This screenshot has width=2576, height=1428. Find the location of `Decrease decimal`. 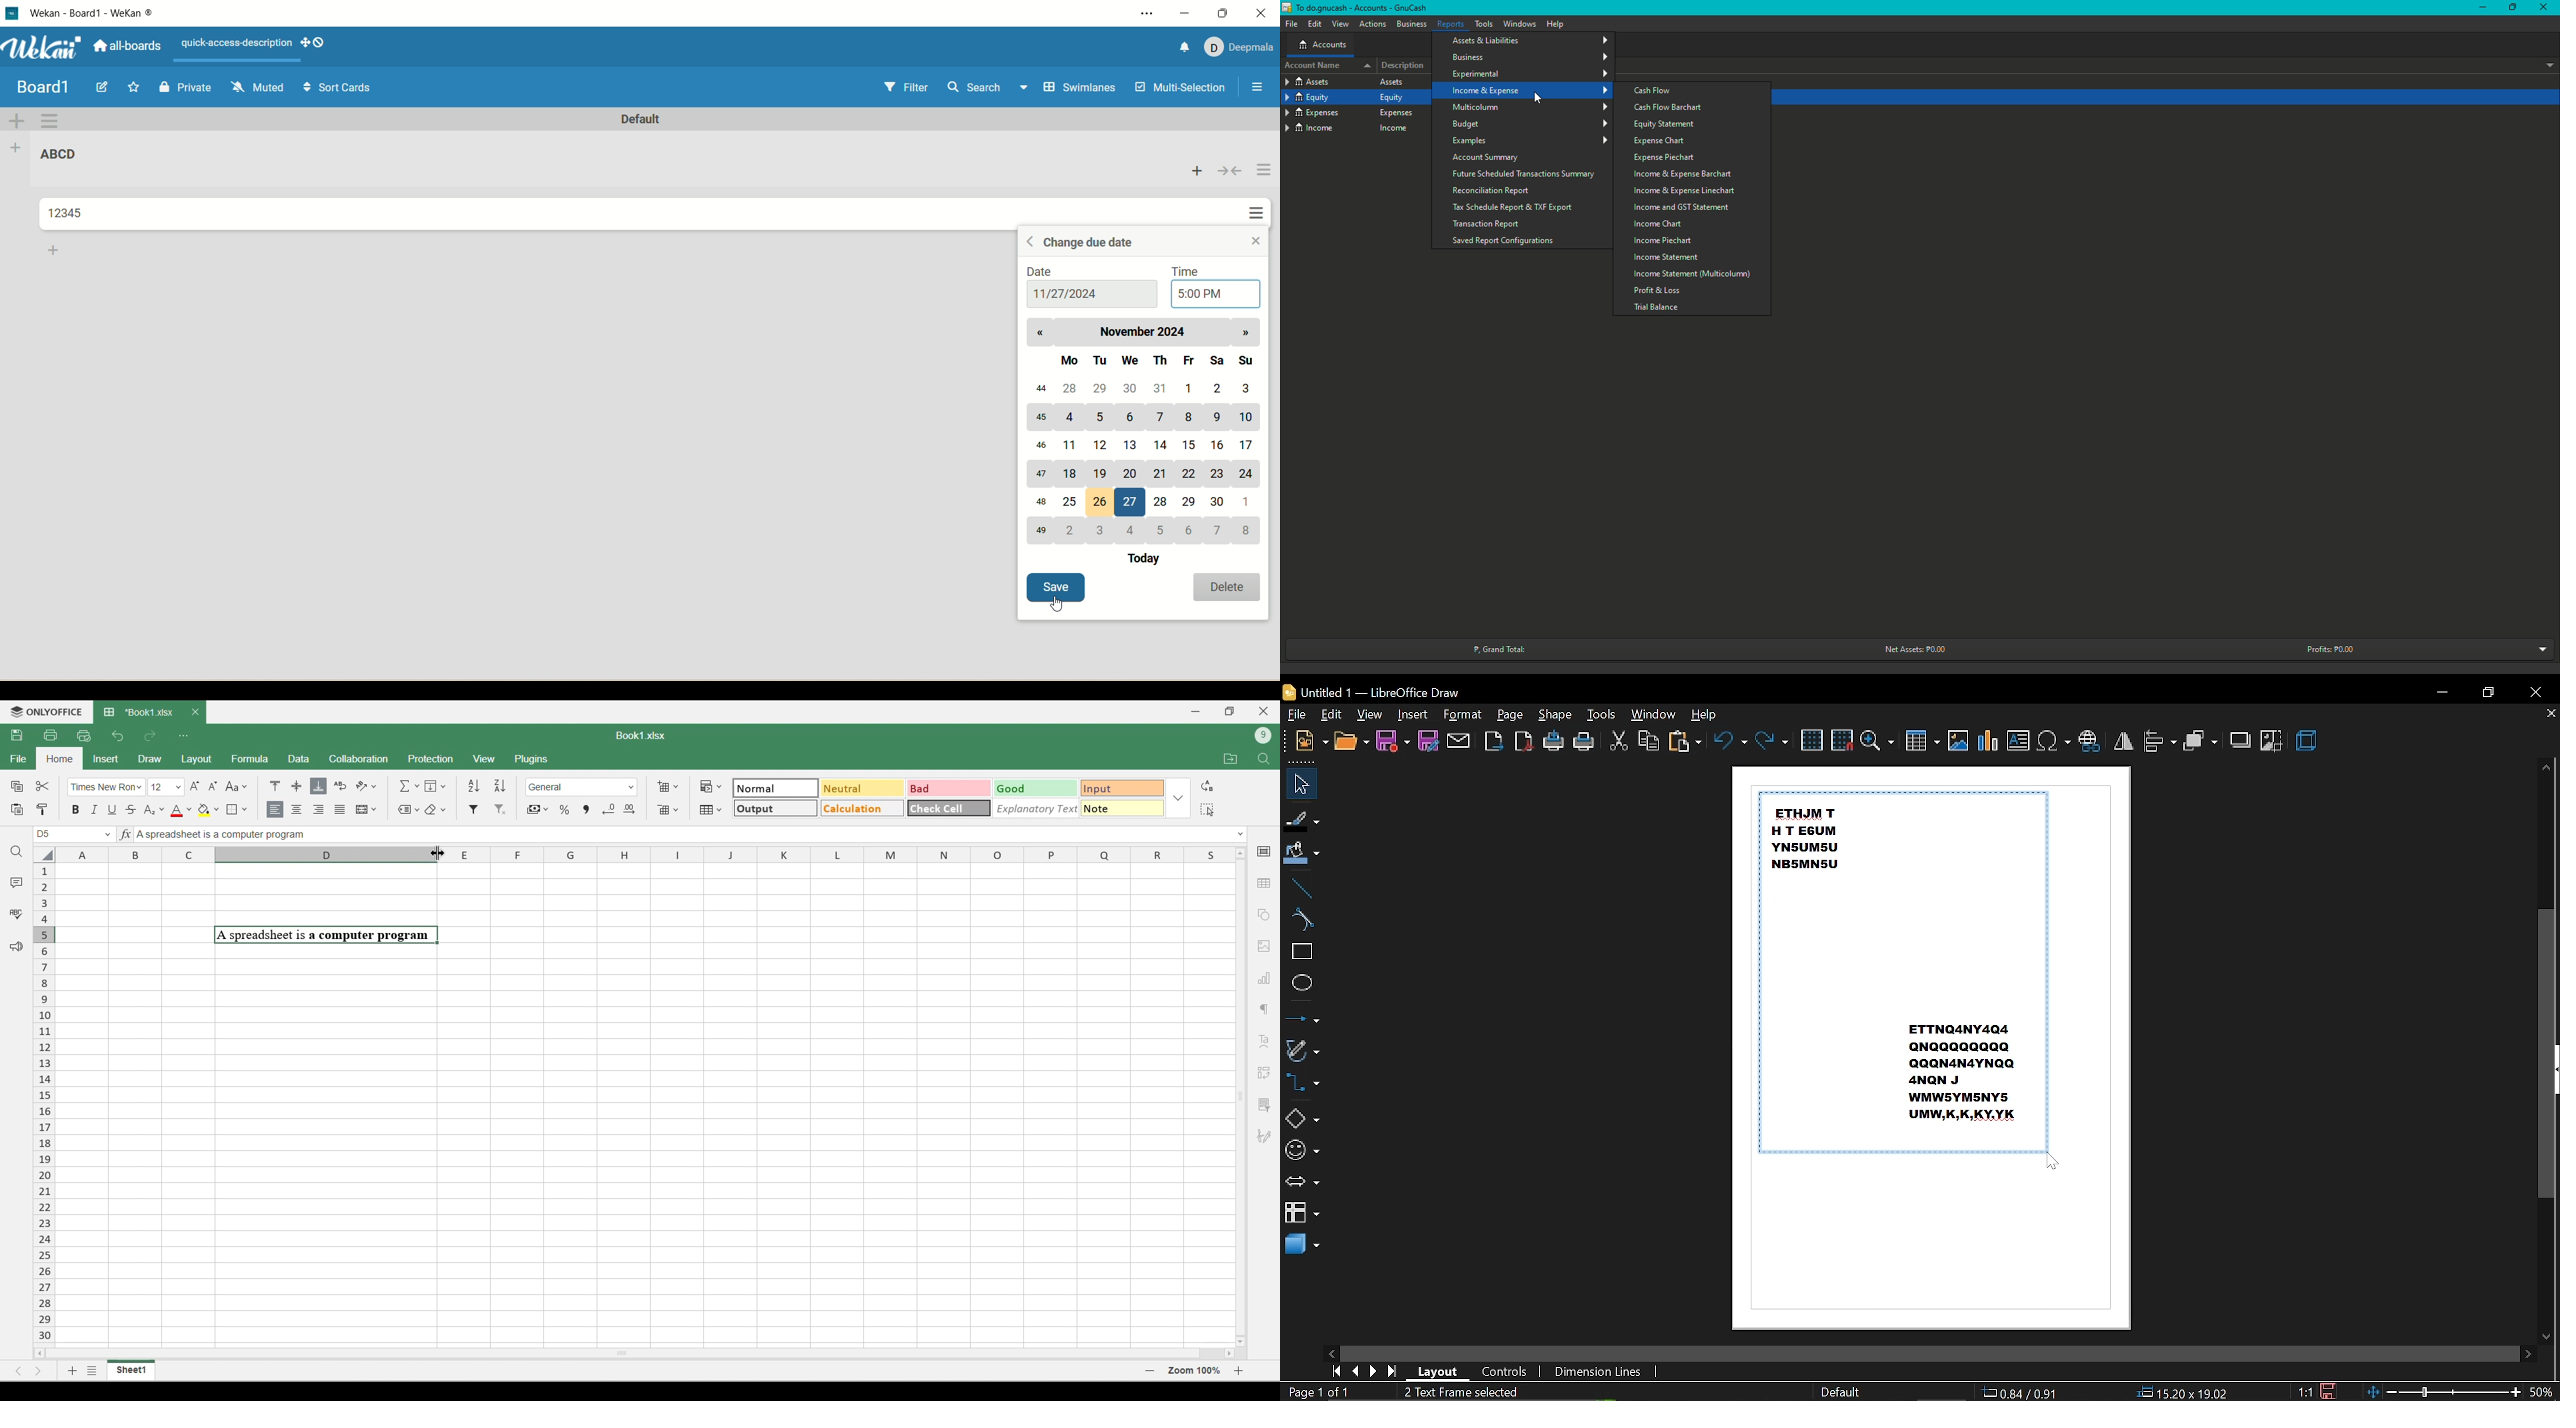

Decrease decimal is located at coordinates (609, 809).